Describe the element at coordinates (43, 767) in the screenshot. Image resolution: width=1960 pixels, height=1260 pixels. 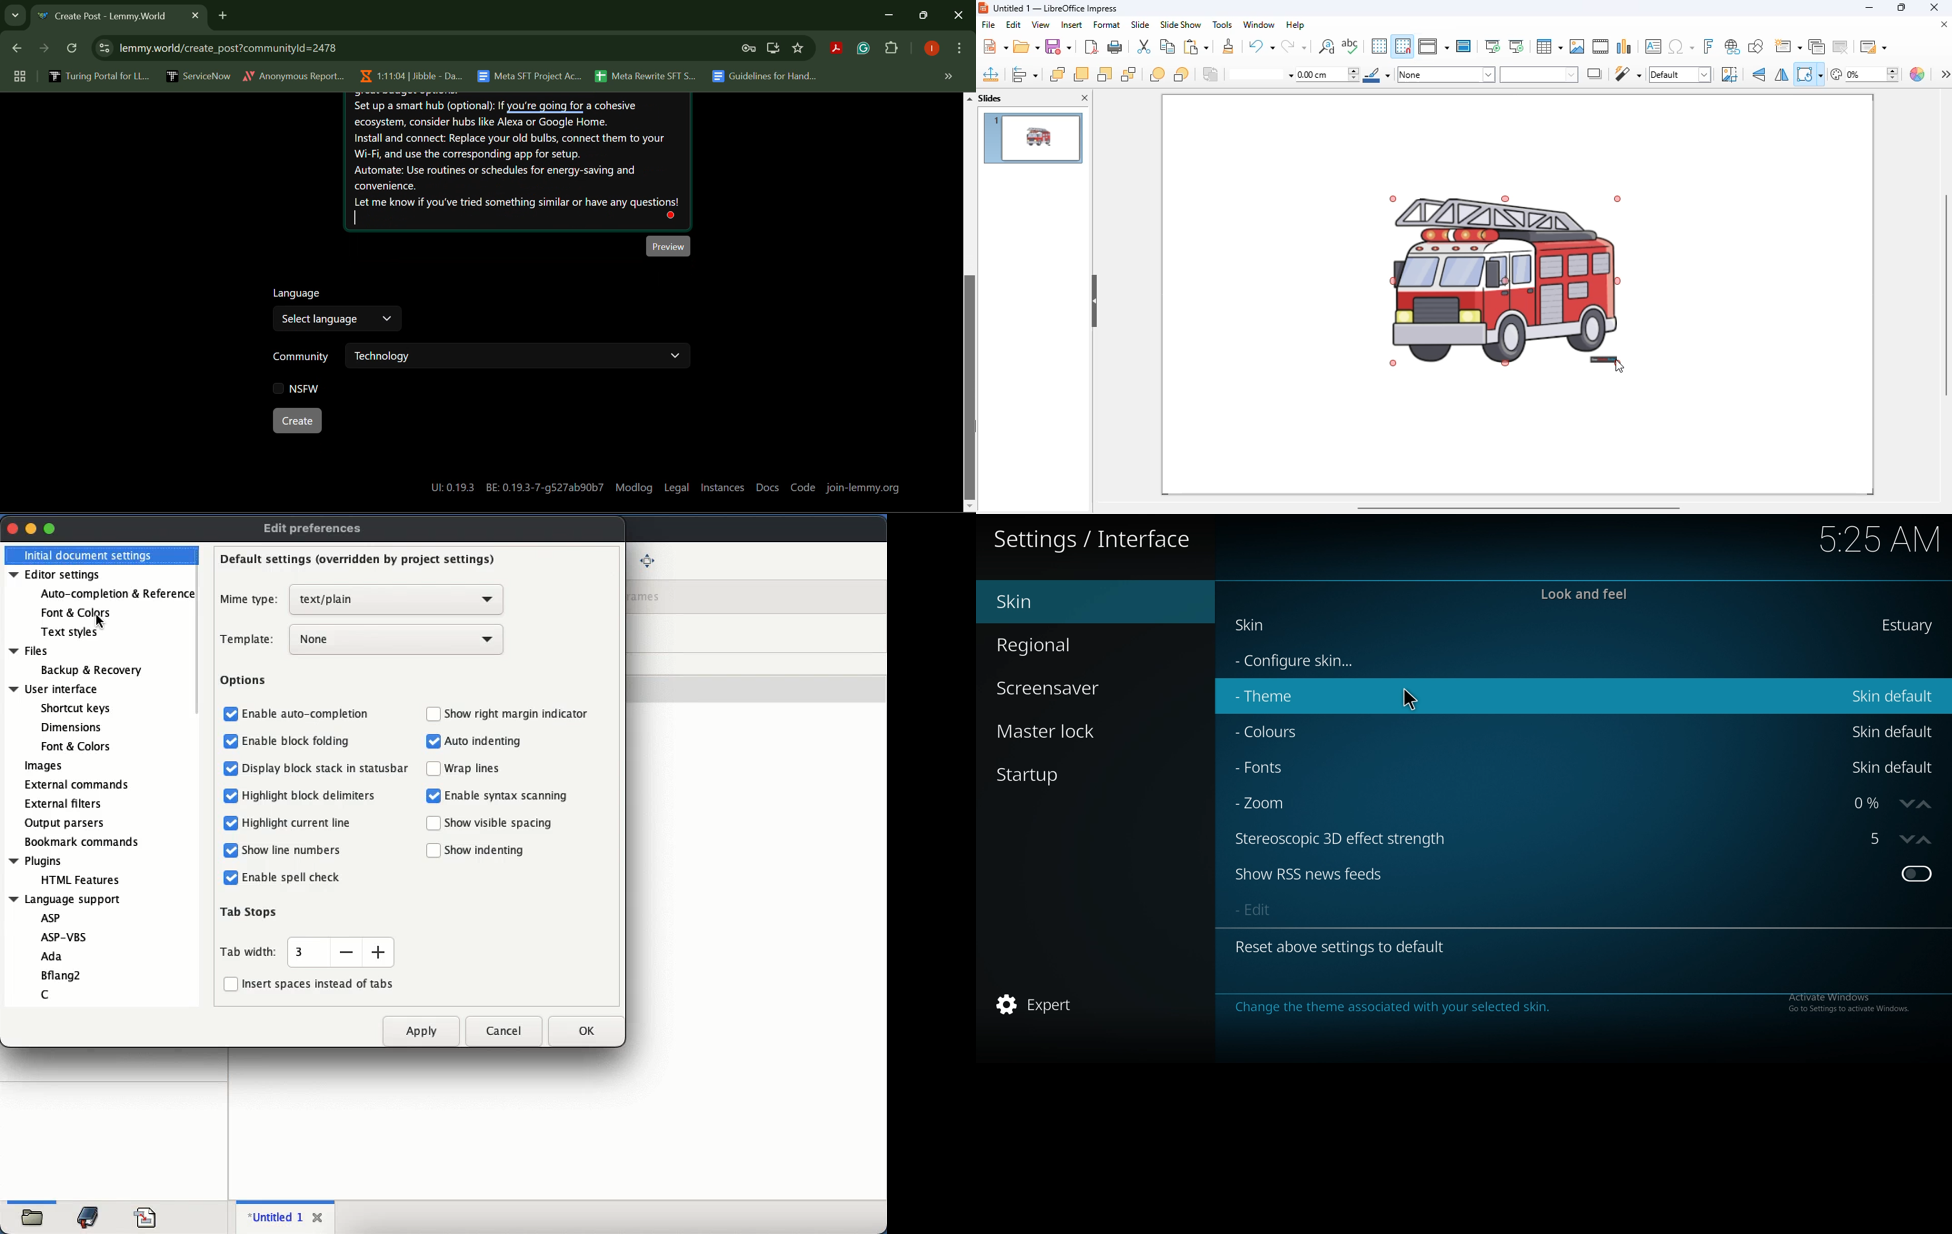
I see `images` at that location.